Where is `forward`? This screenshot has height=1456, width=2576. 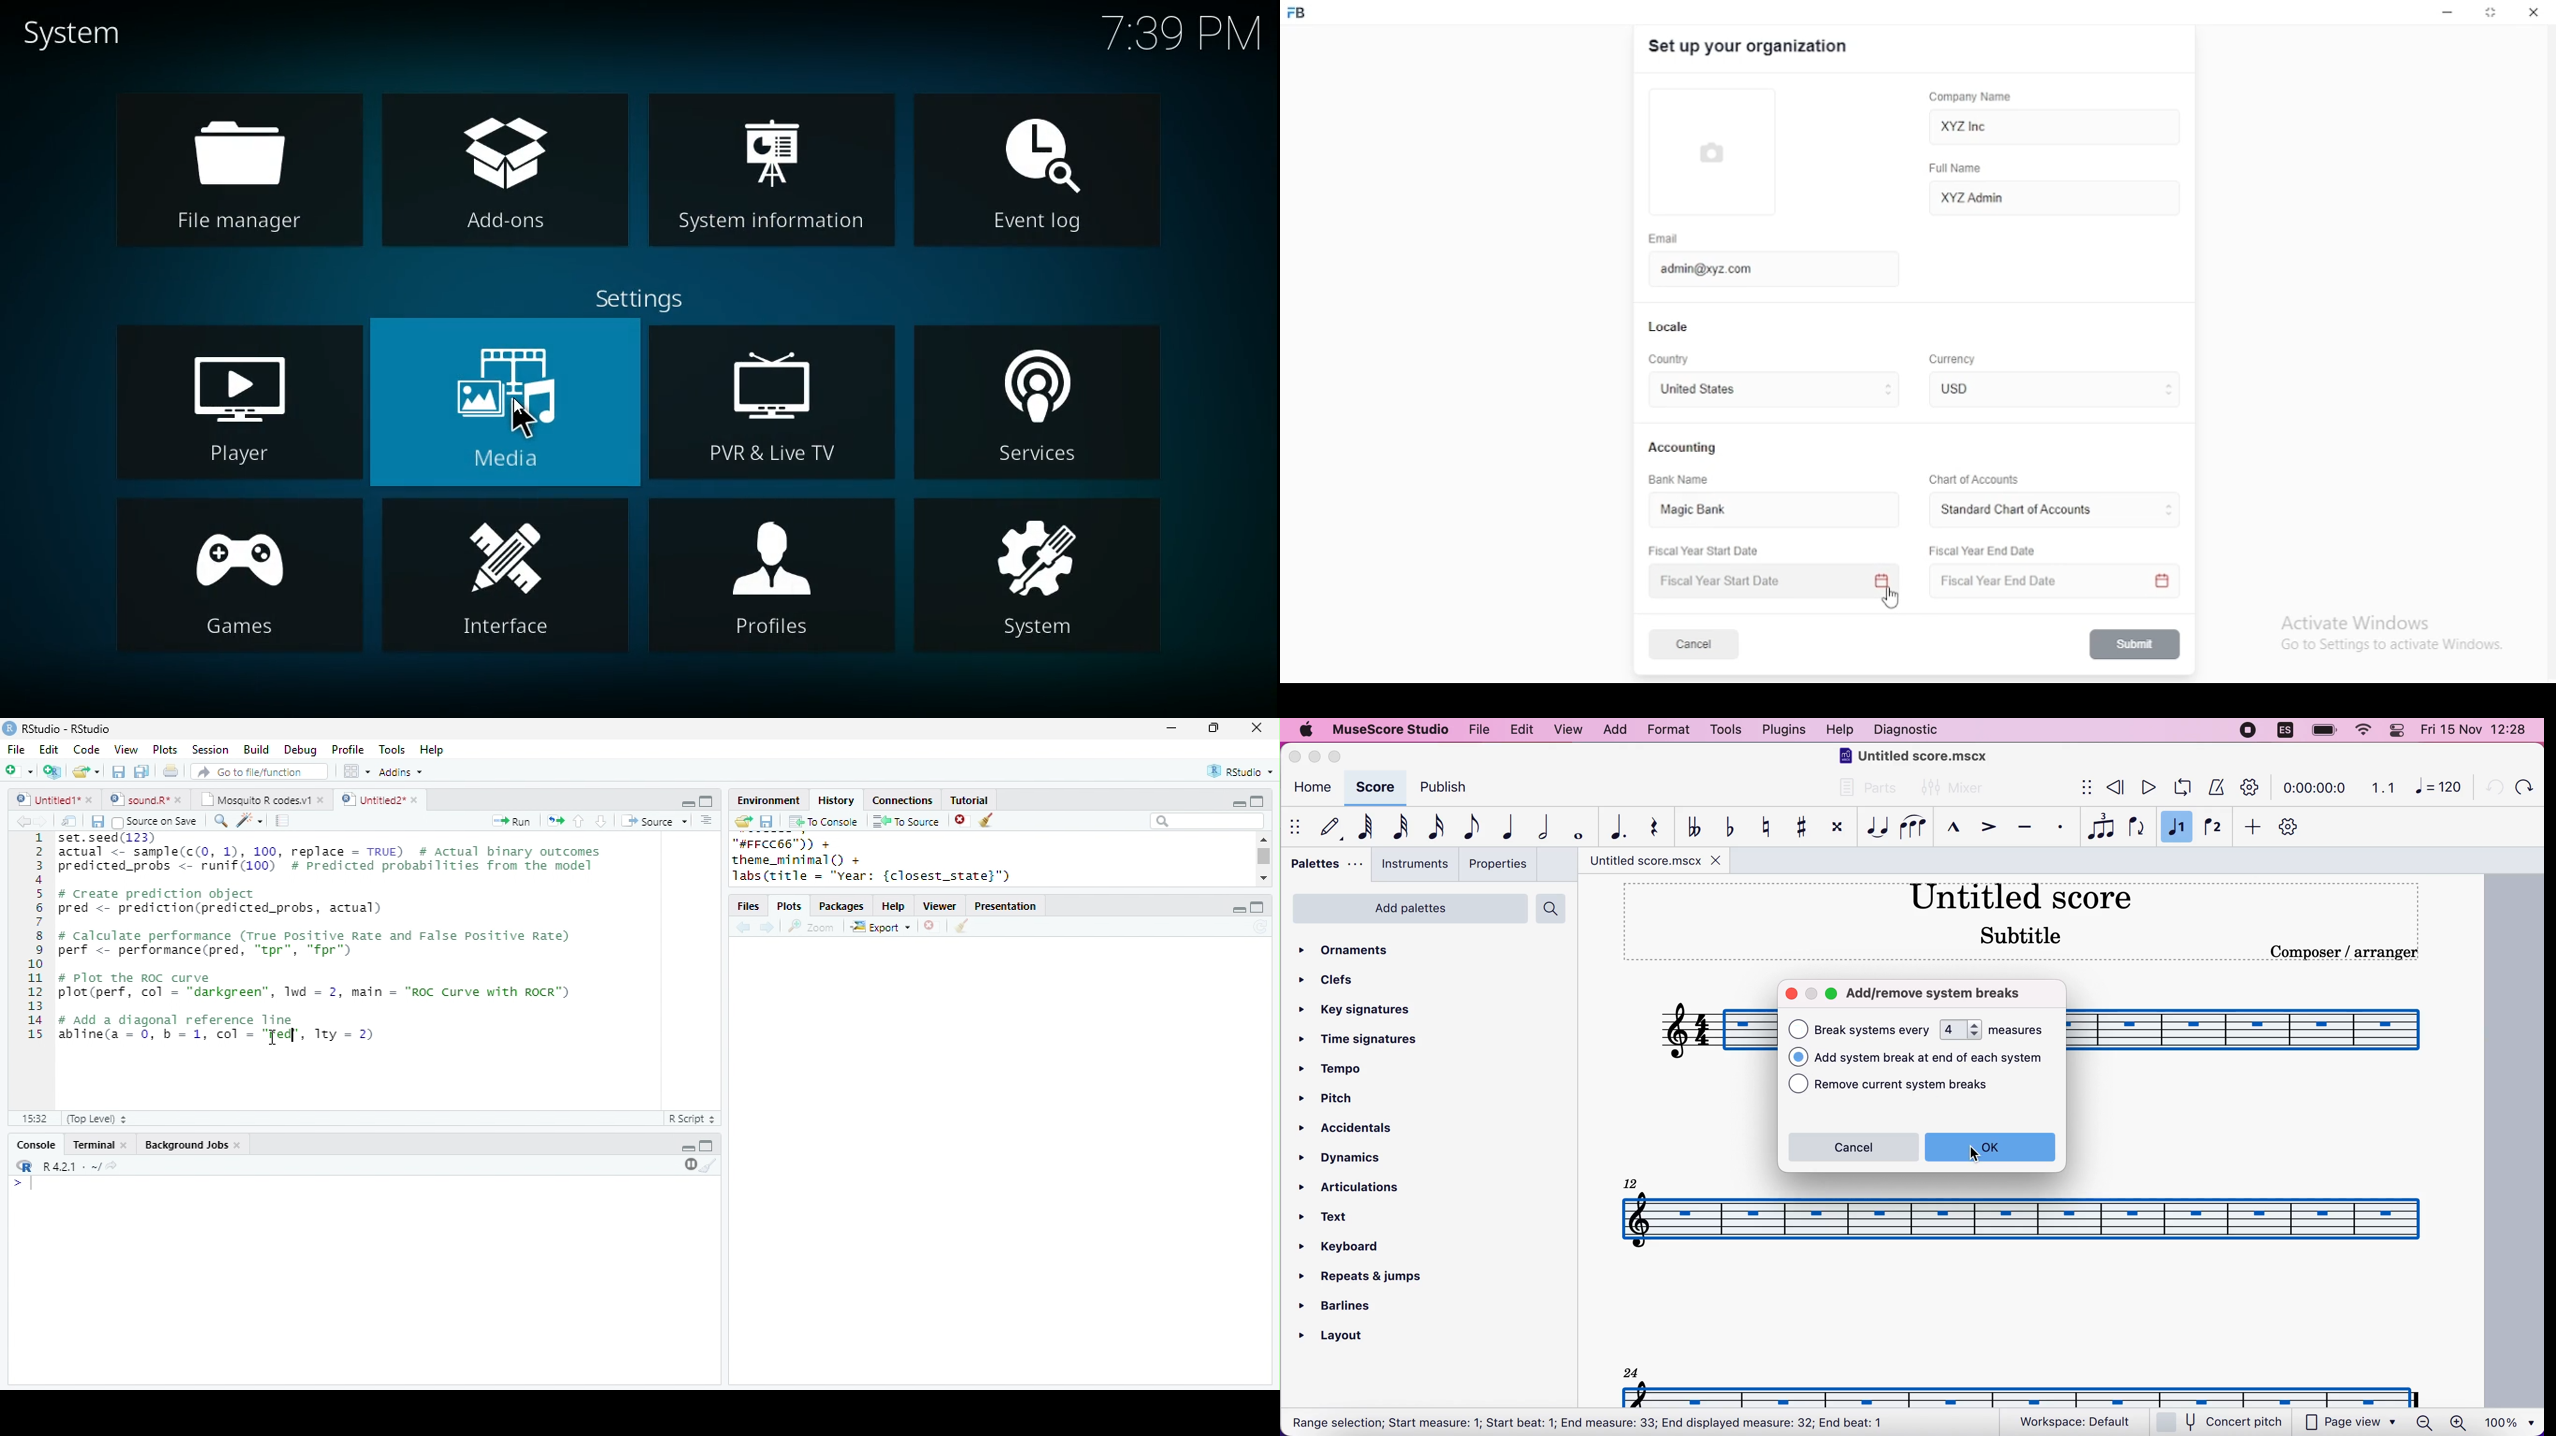
forward is located at coordinates (41, 821).